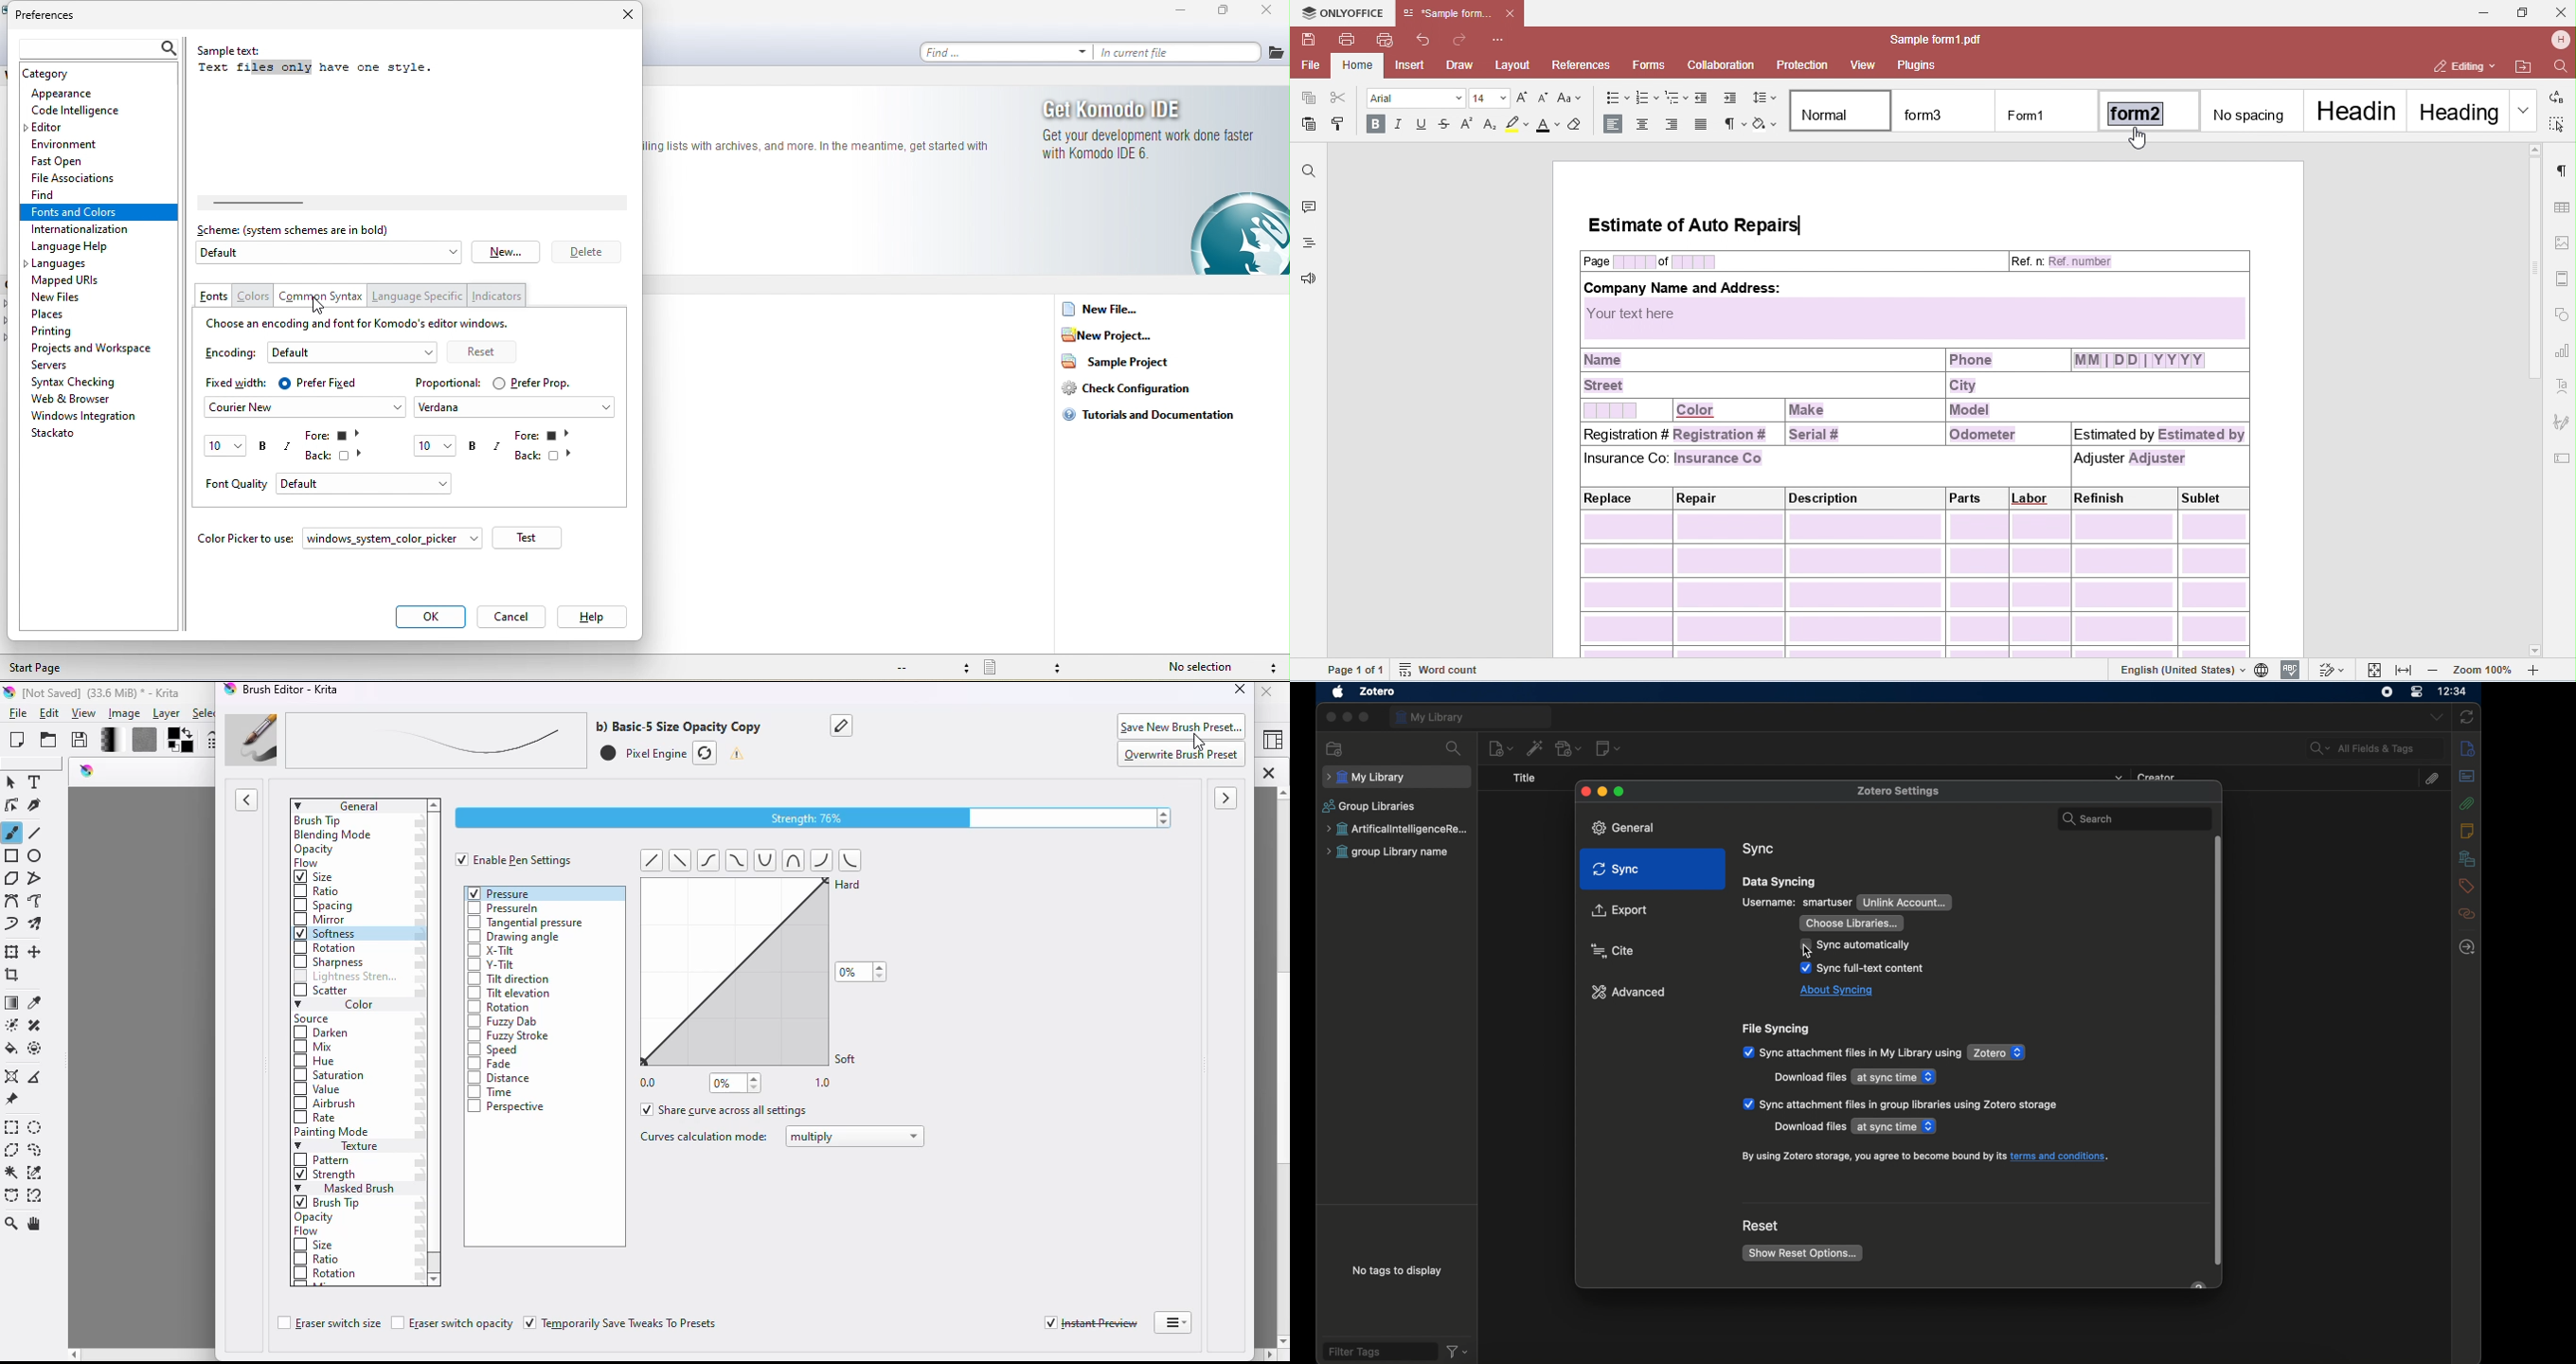 This screenshot has height=1372, width=2576. What do you see at coordinates (1457, 1351) in the screenshot?
I see `filter` at bounding box center [1457, 1351].